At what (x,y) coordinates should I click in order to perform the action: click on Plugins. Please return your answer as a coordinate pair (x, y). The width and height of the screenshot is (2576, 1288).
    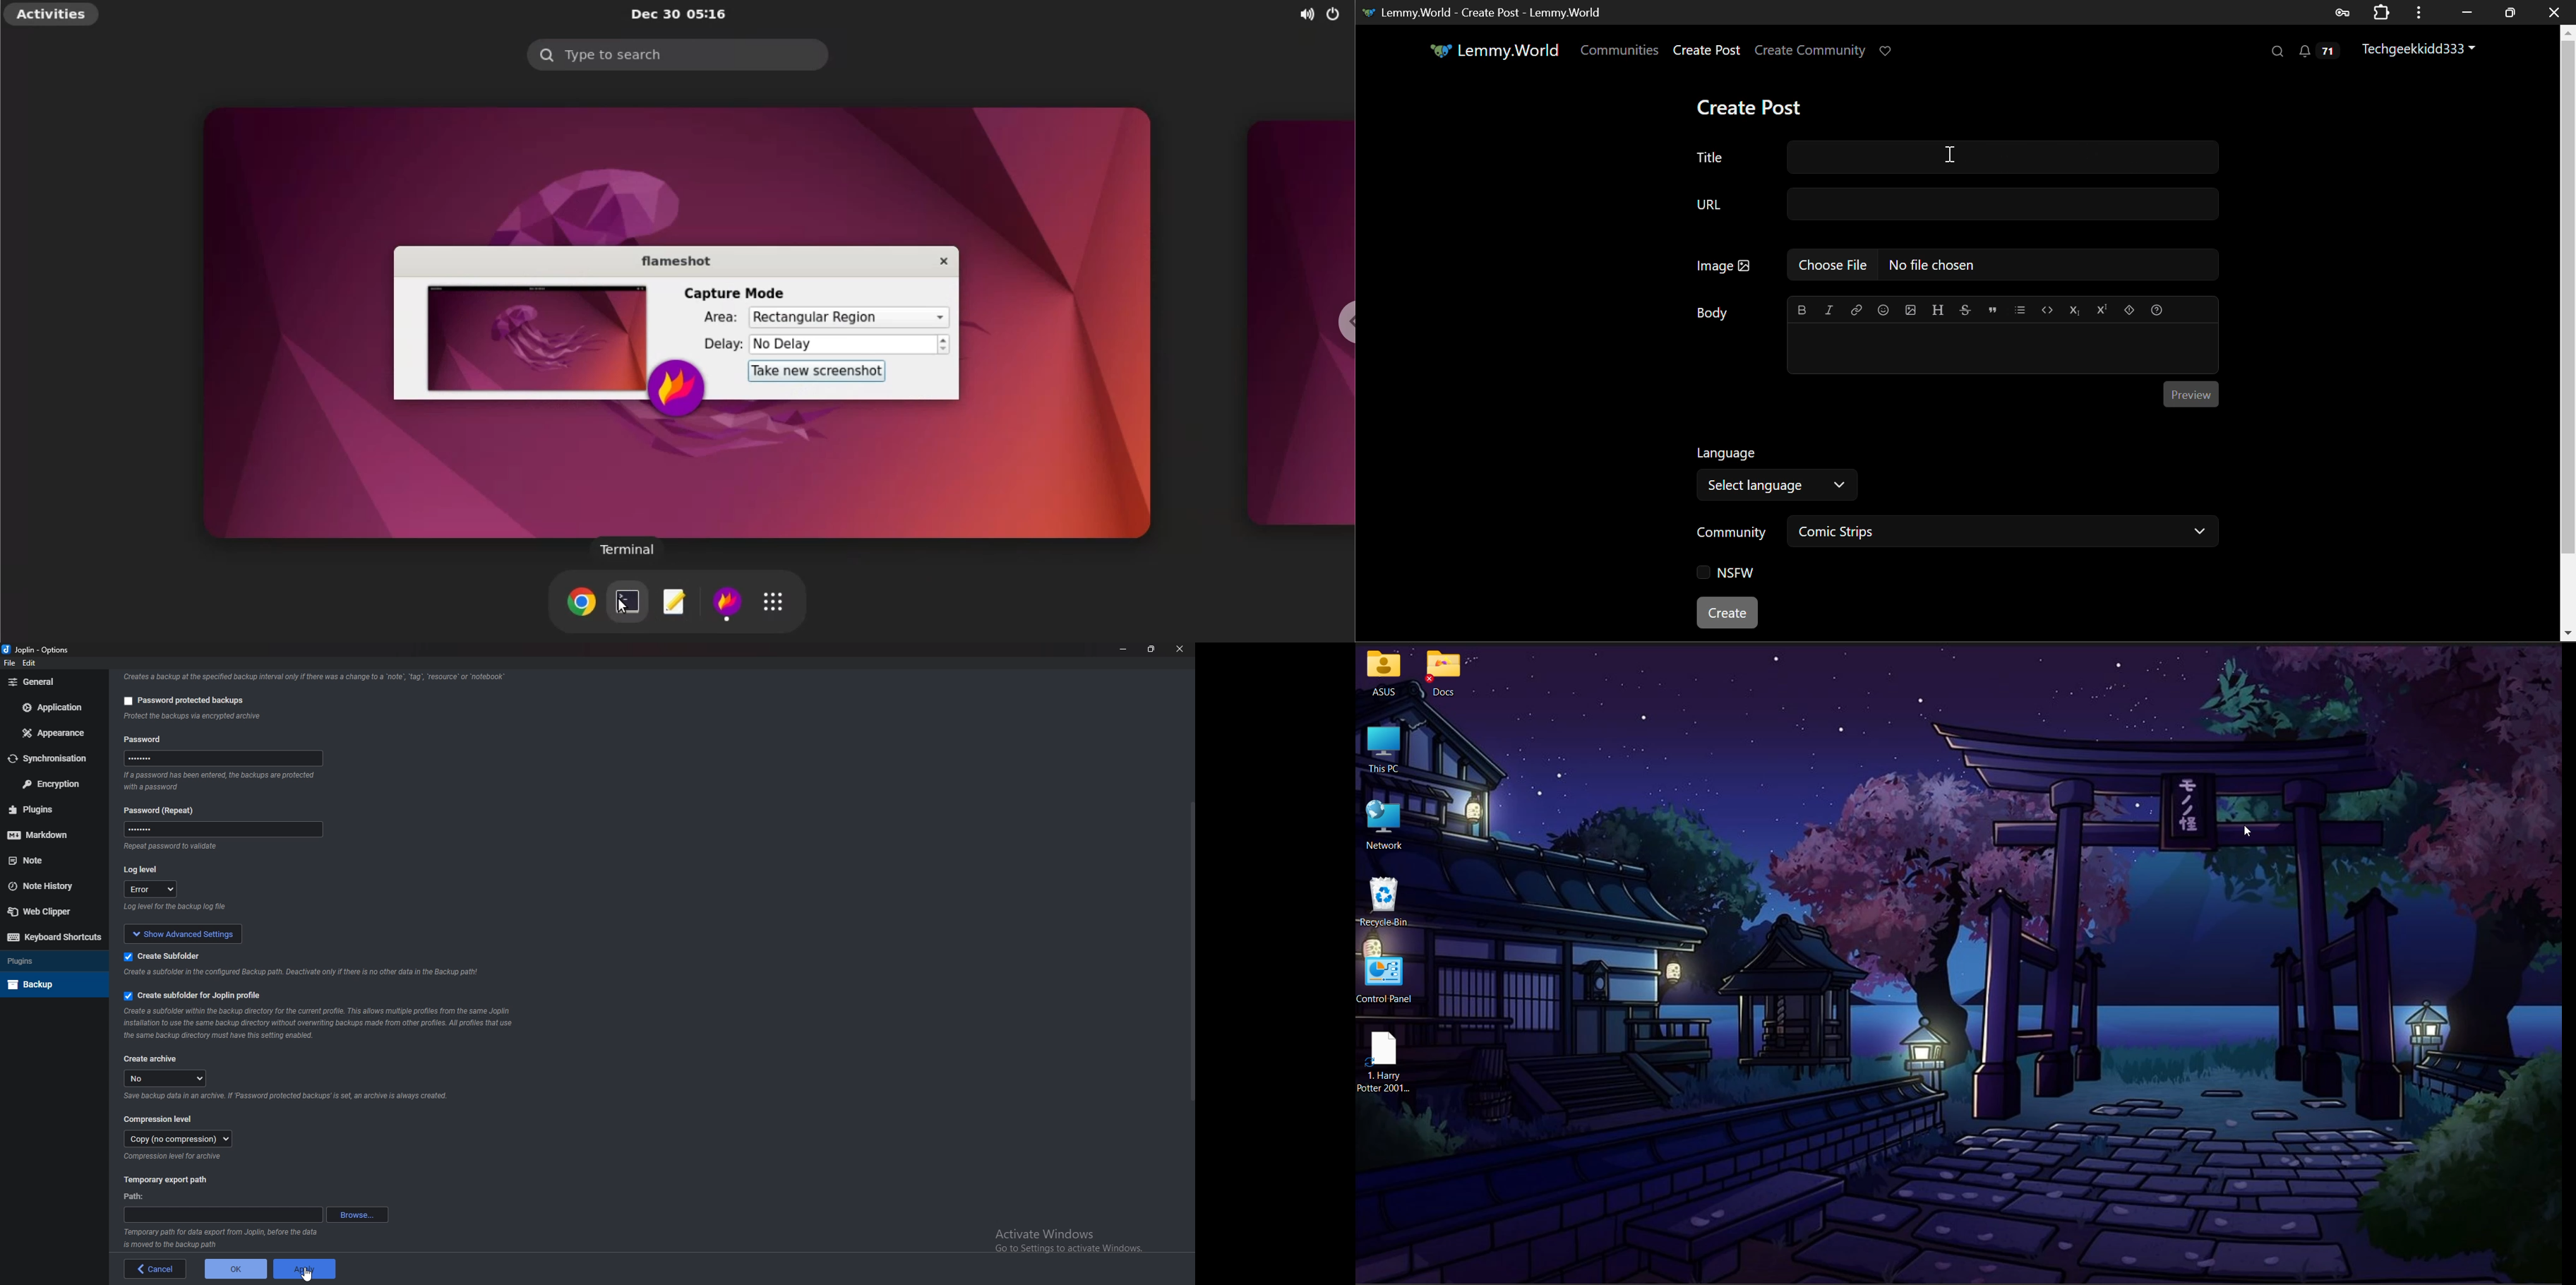
    Looking at the image, I should click on (51, 961).